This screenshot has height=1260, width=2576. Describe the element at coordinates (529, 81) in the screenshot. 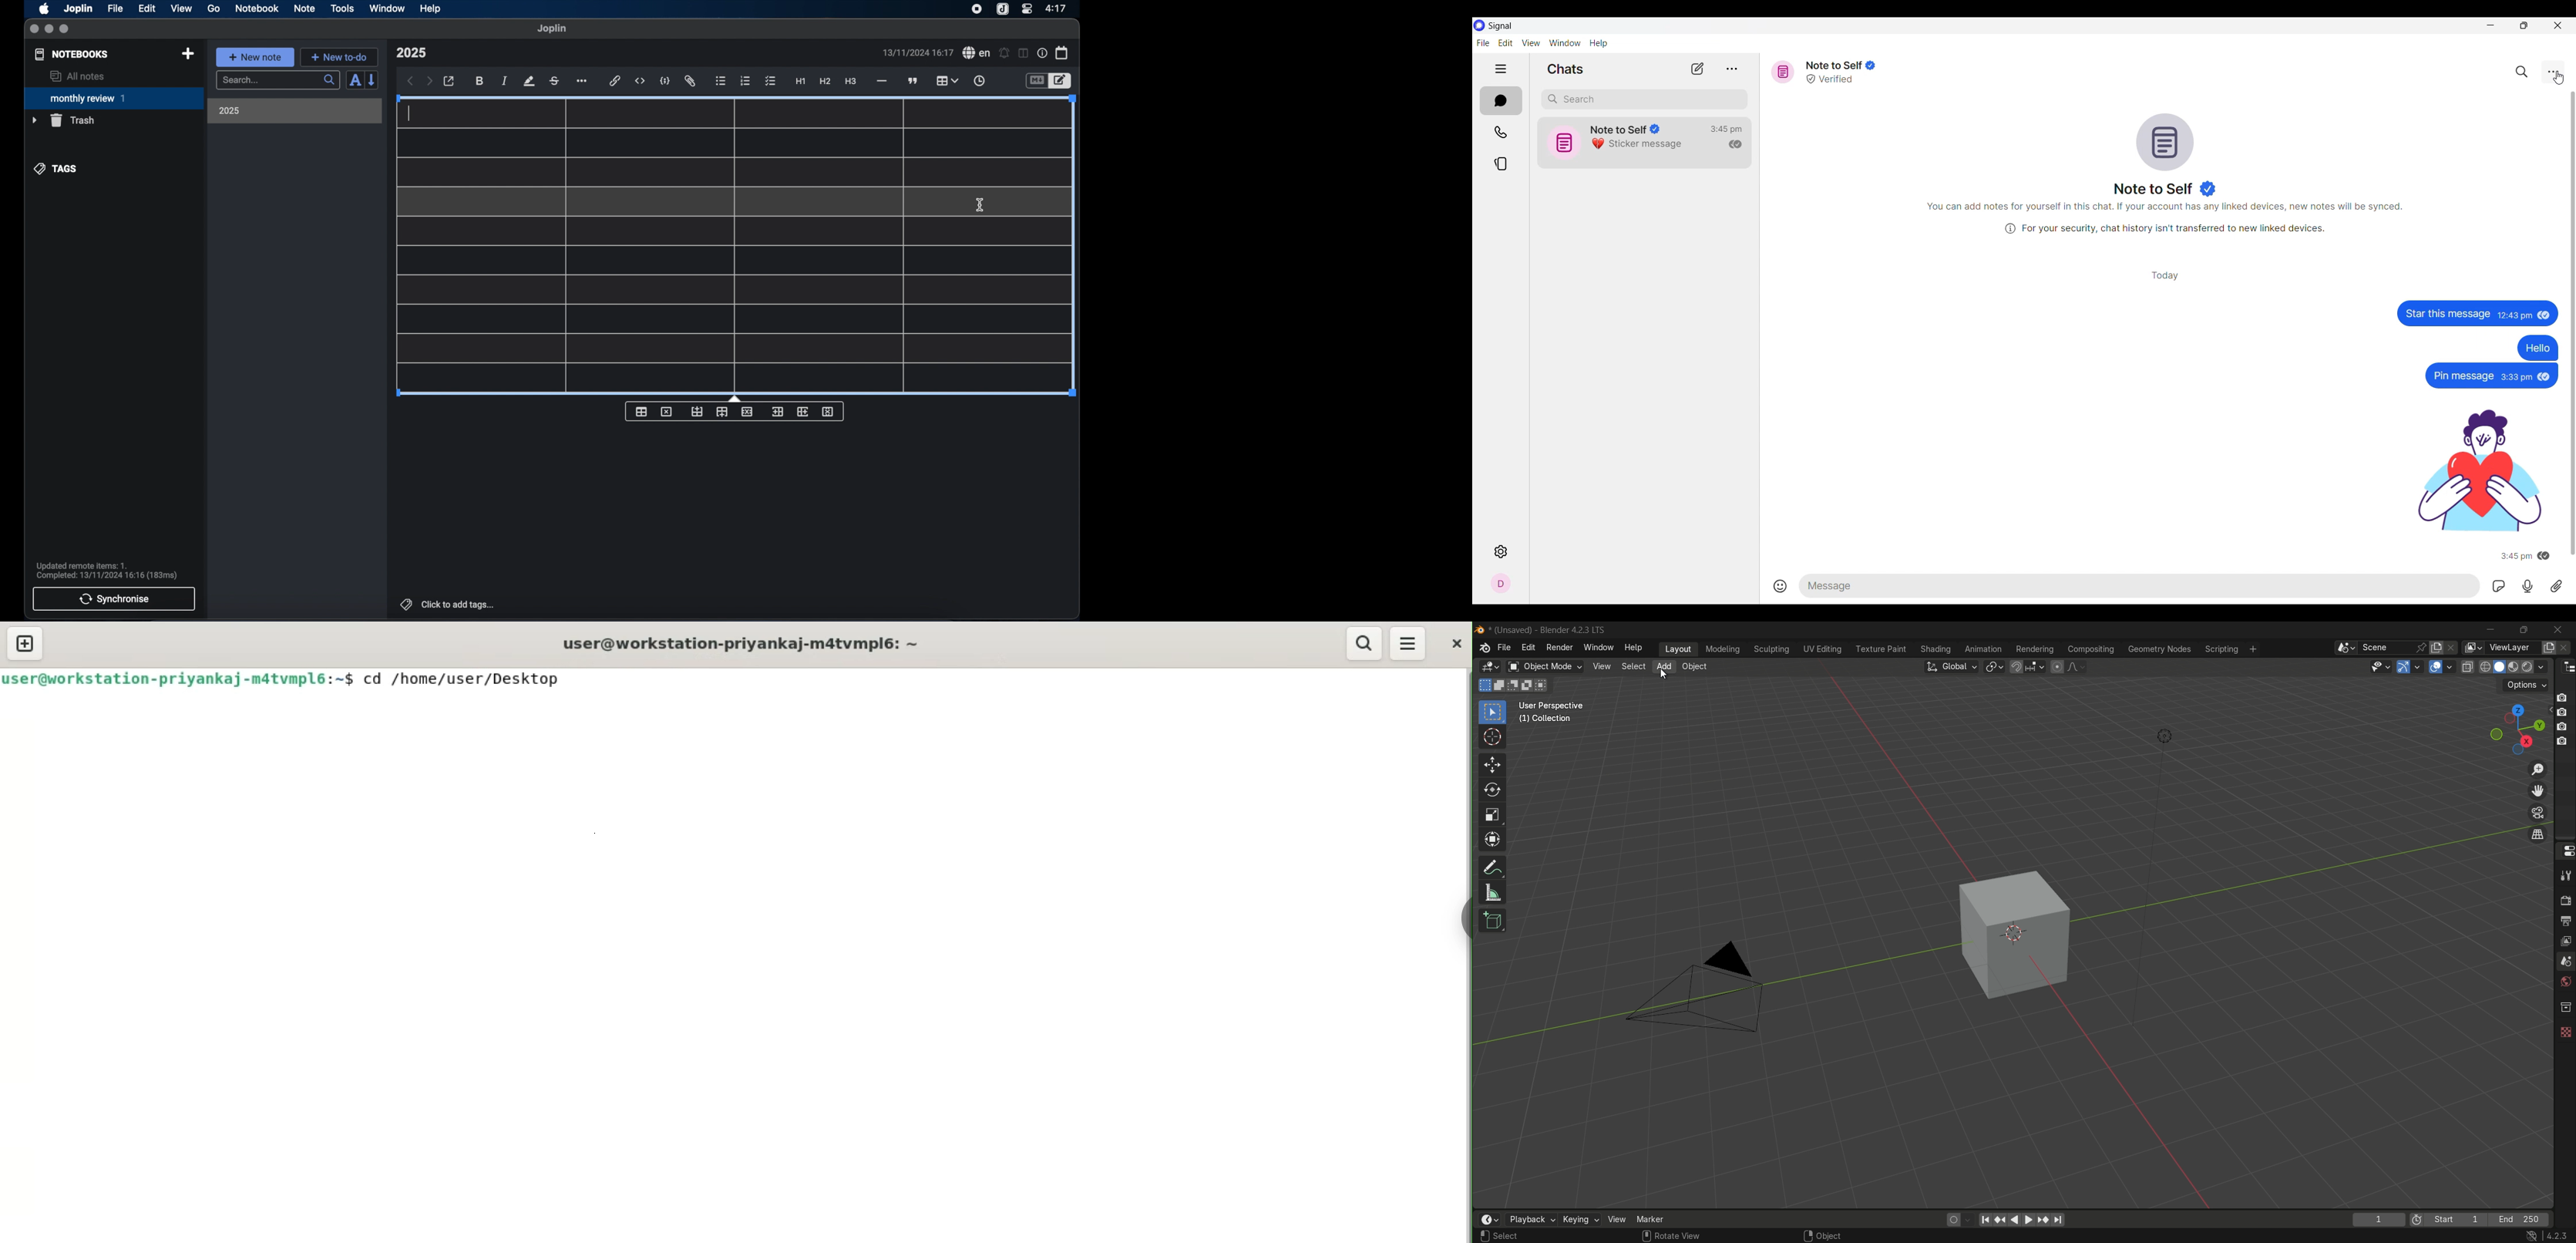

I see `highlight` at that location.